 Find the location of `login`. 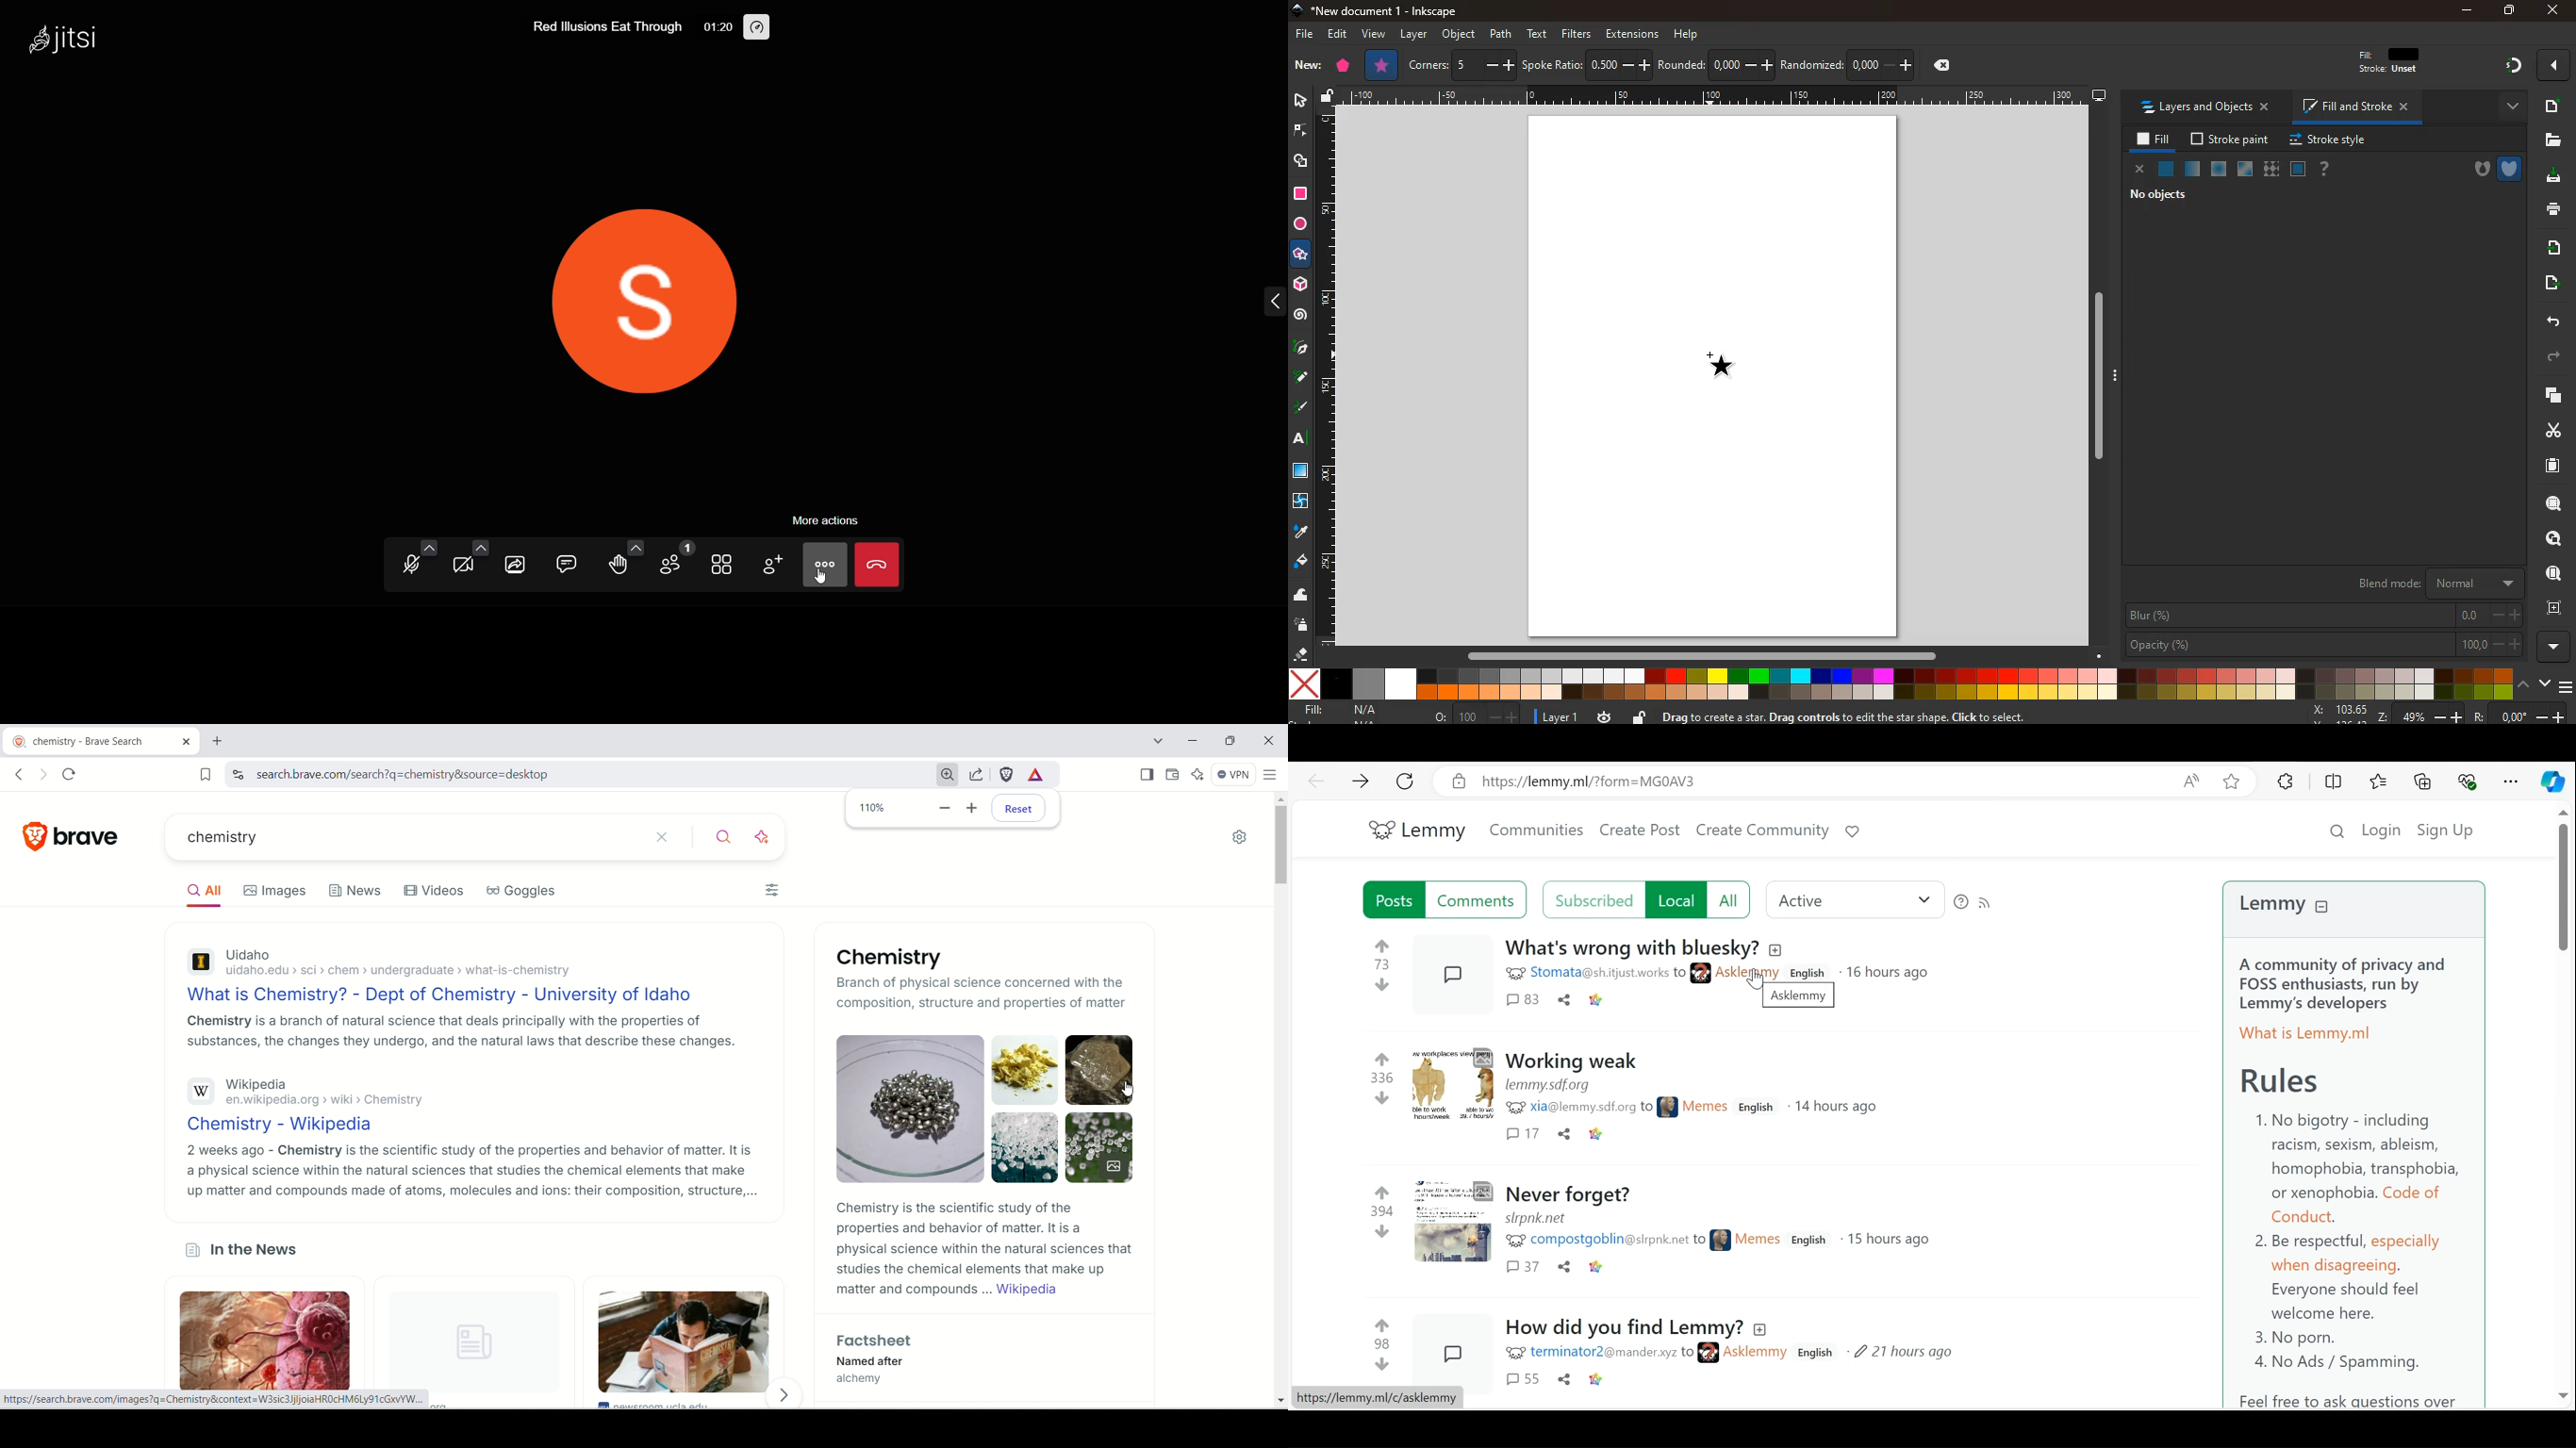

login is located at coordinates (2384, 829).